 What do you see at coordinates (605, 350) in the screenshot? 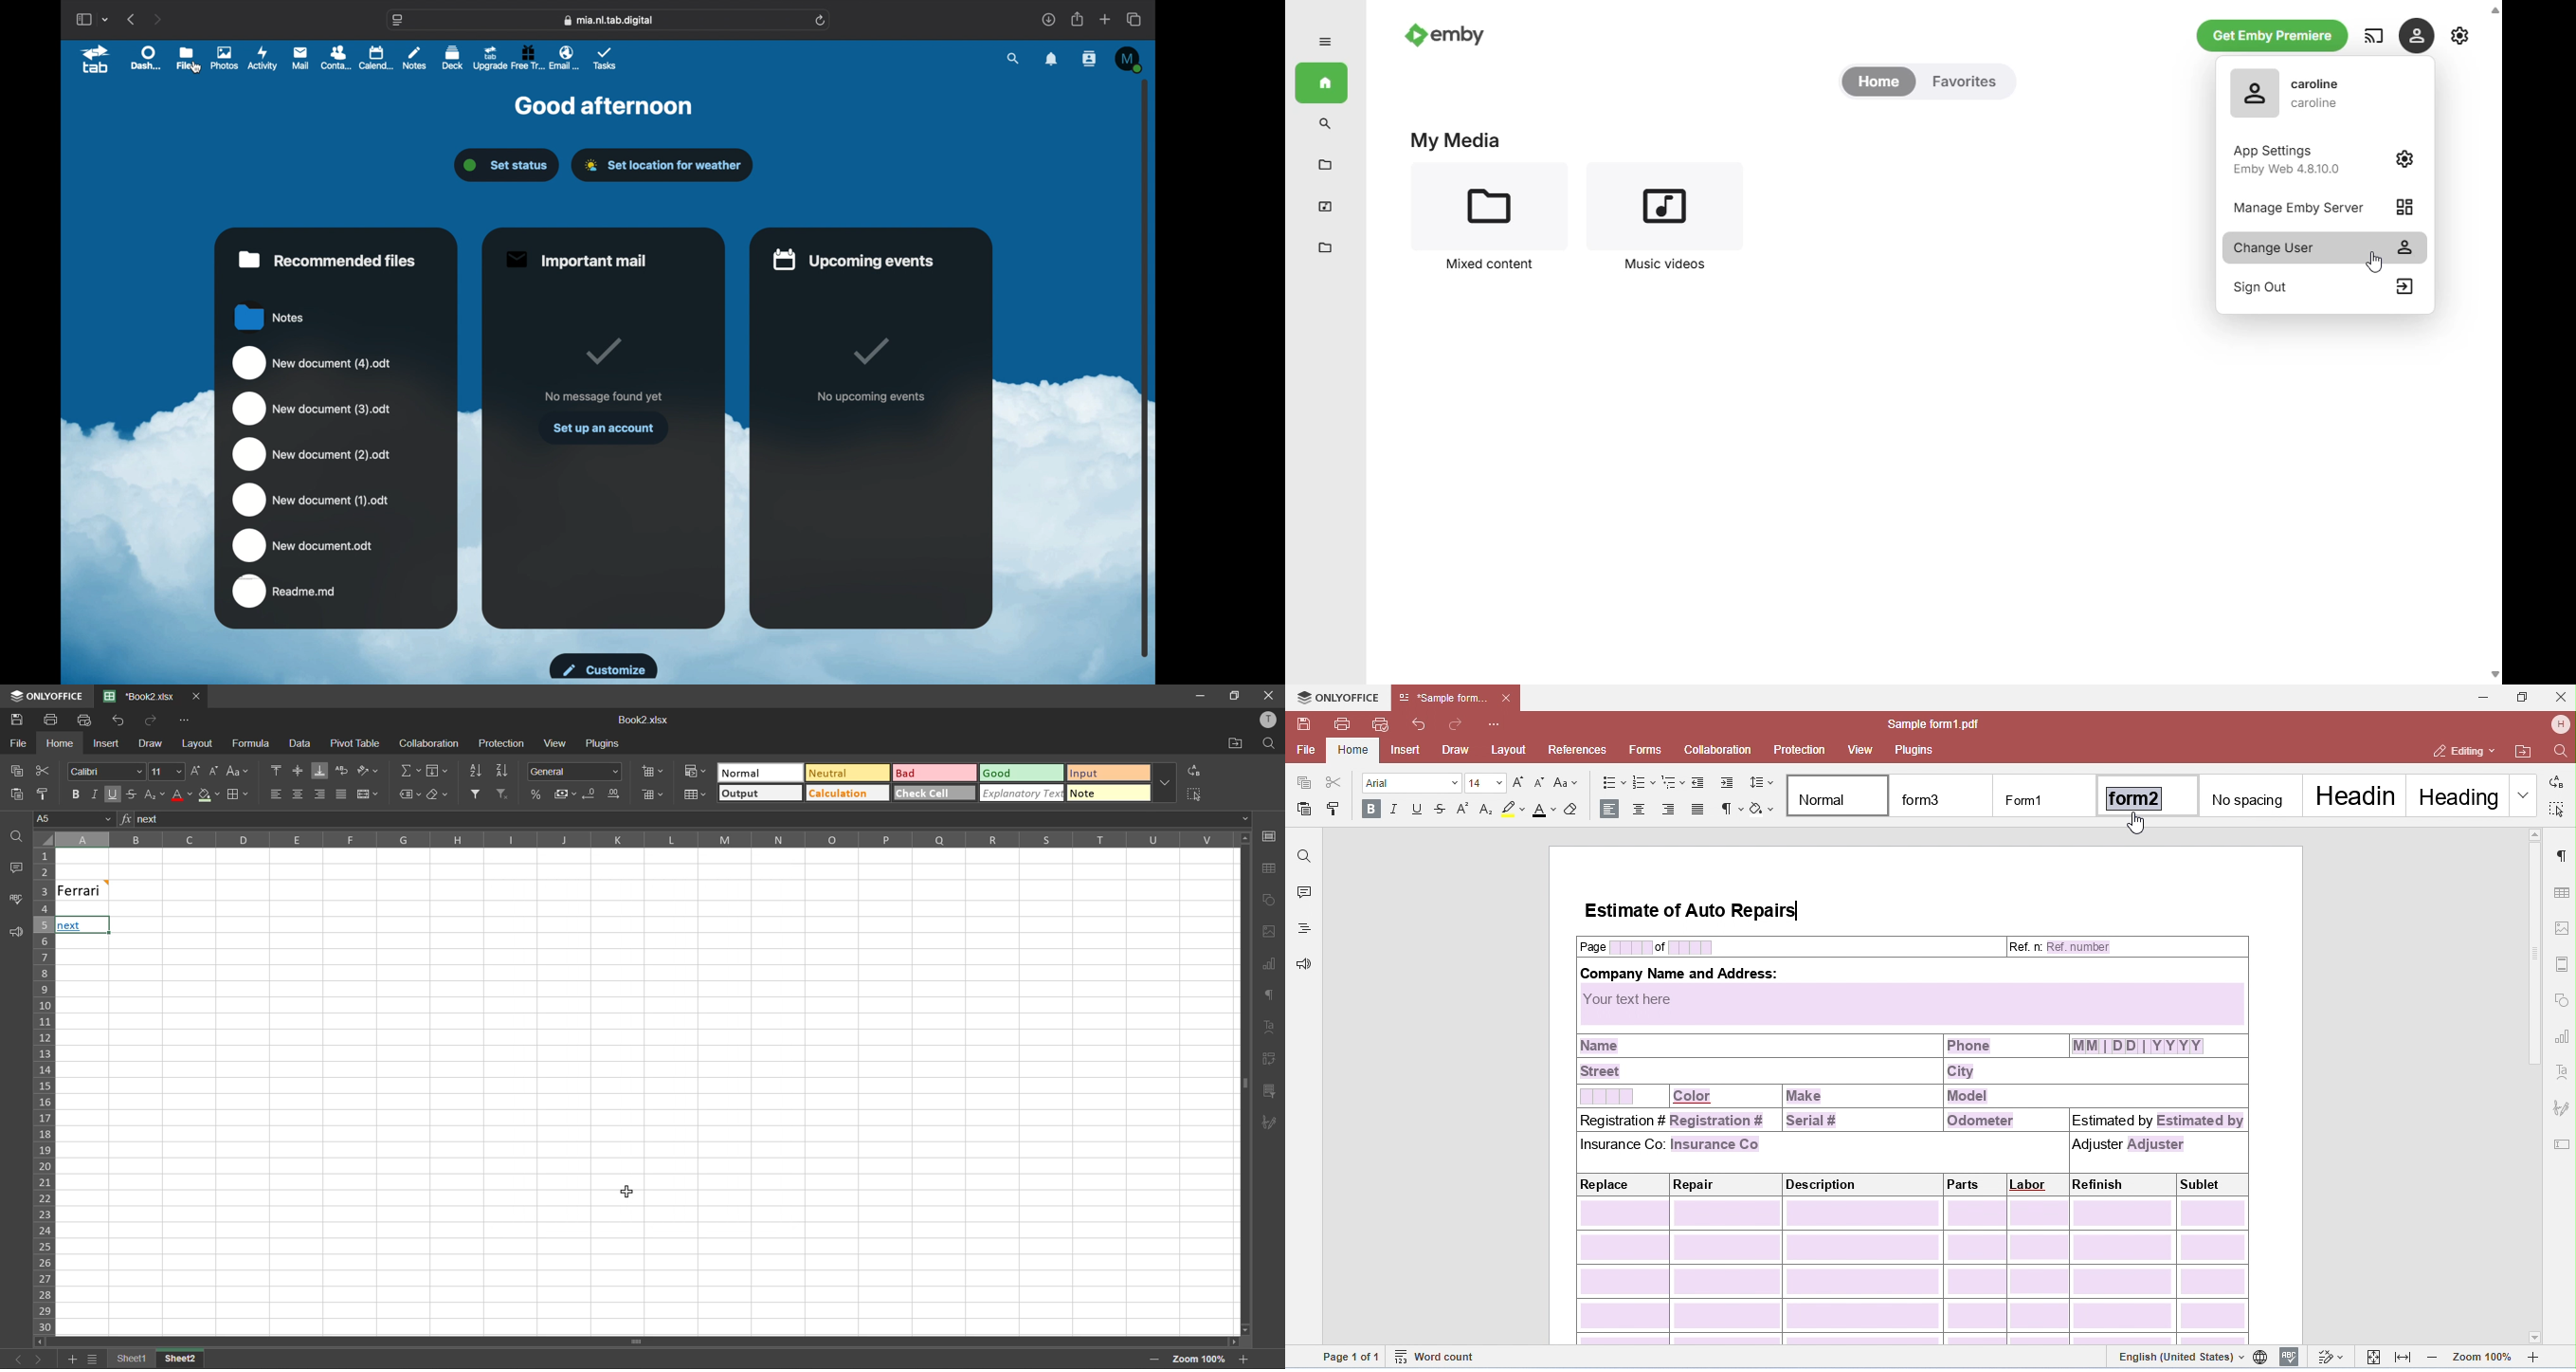
I see `tick mark` at bounding box center [605, 350].